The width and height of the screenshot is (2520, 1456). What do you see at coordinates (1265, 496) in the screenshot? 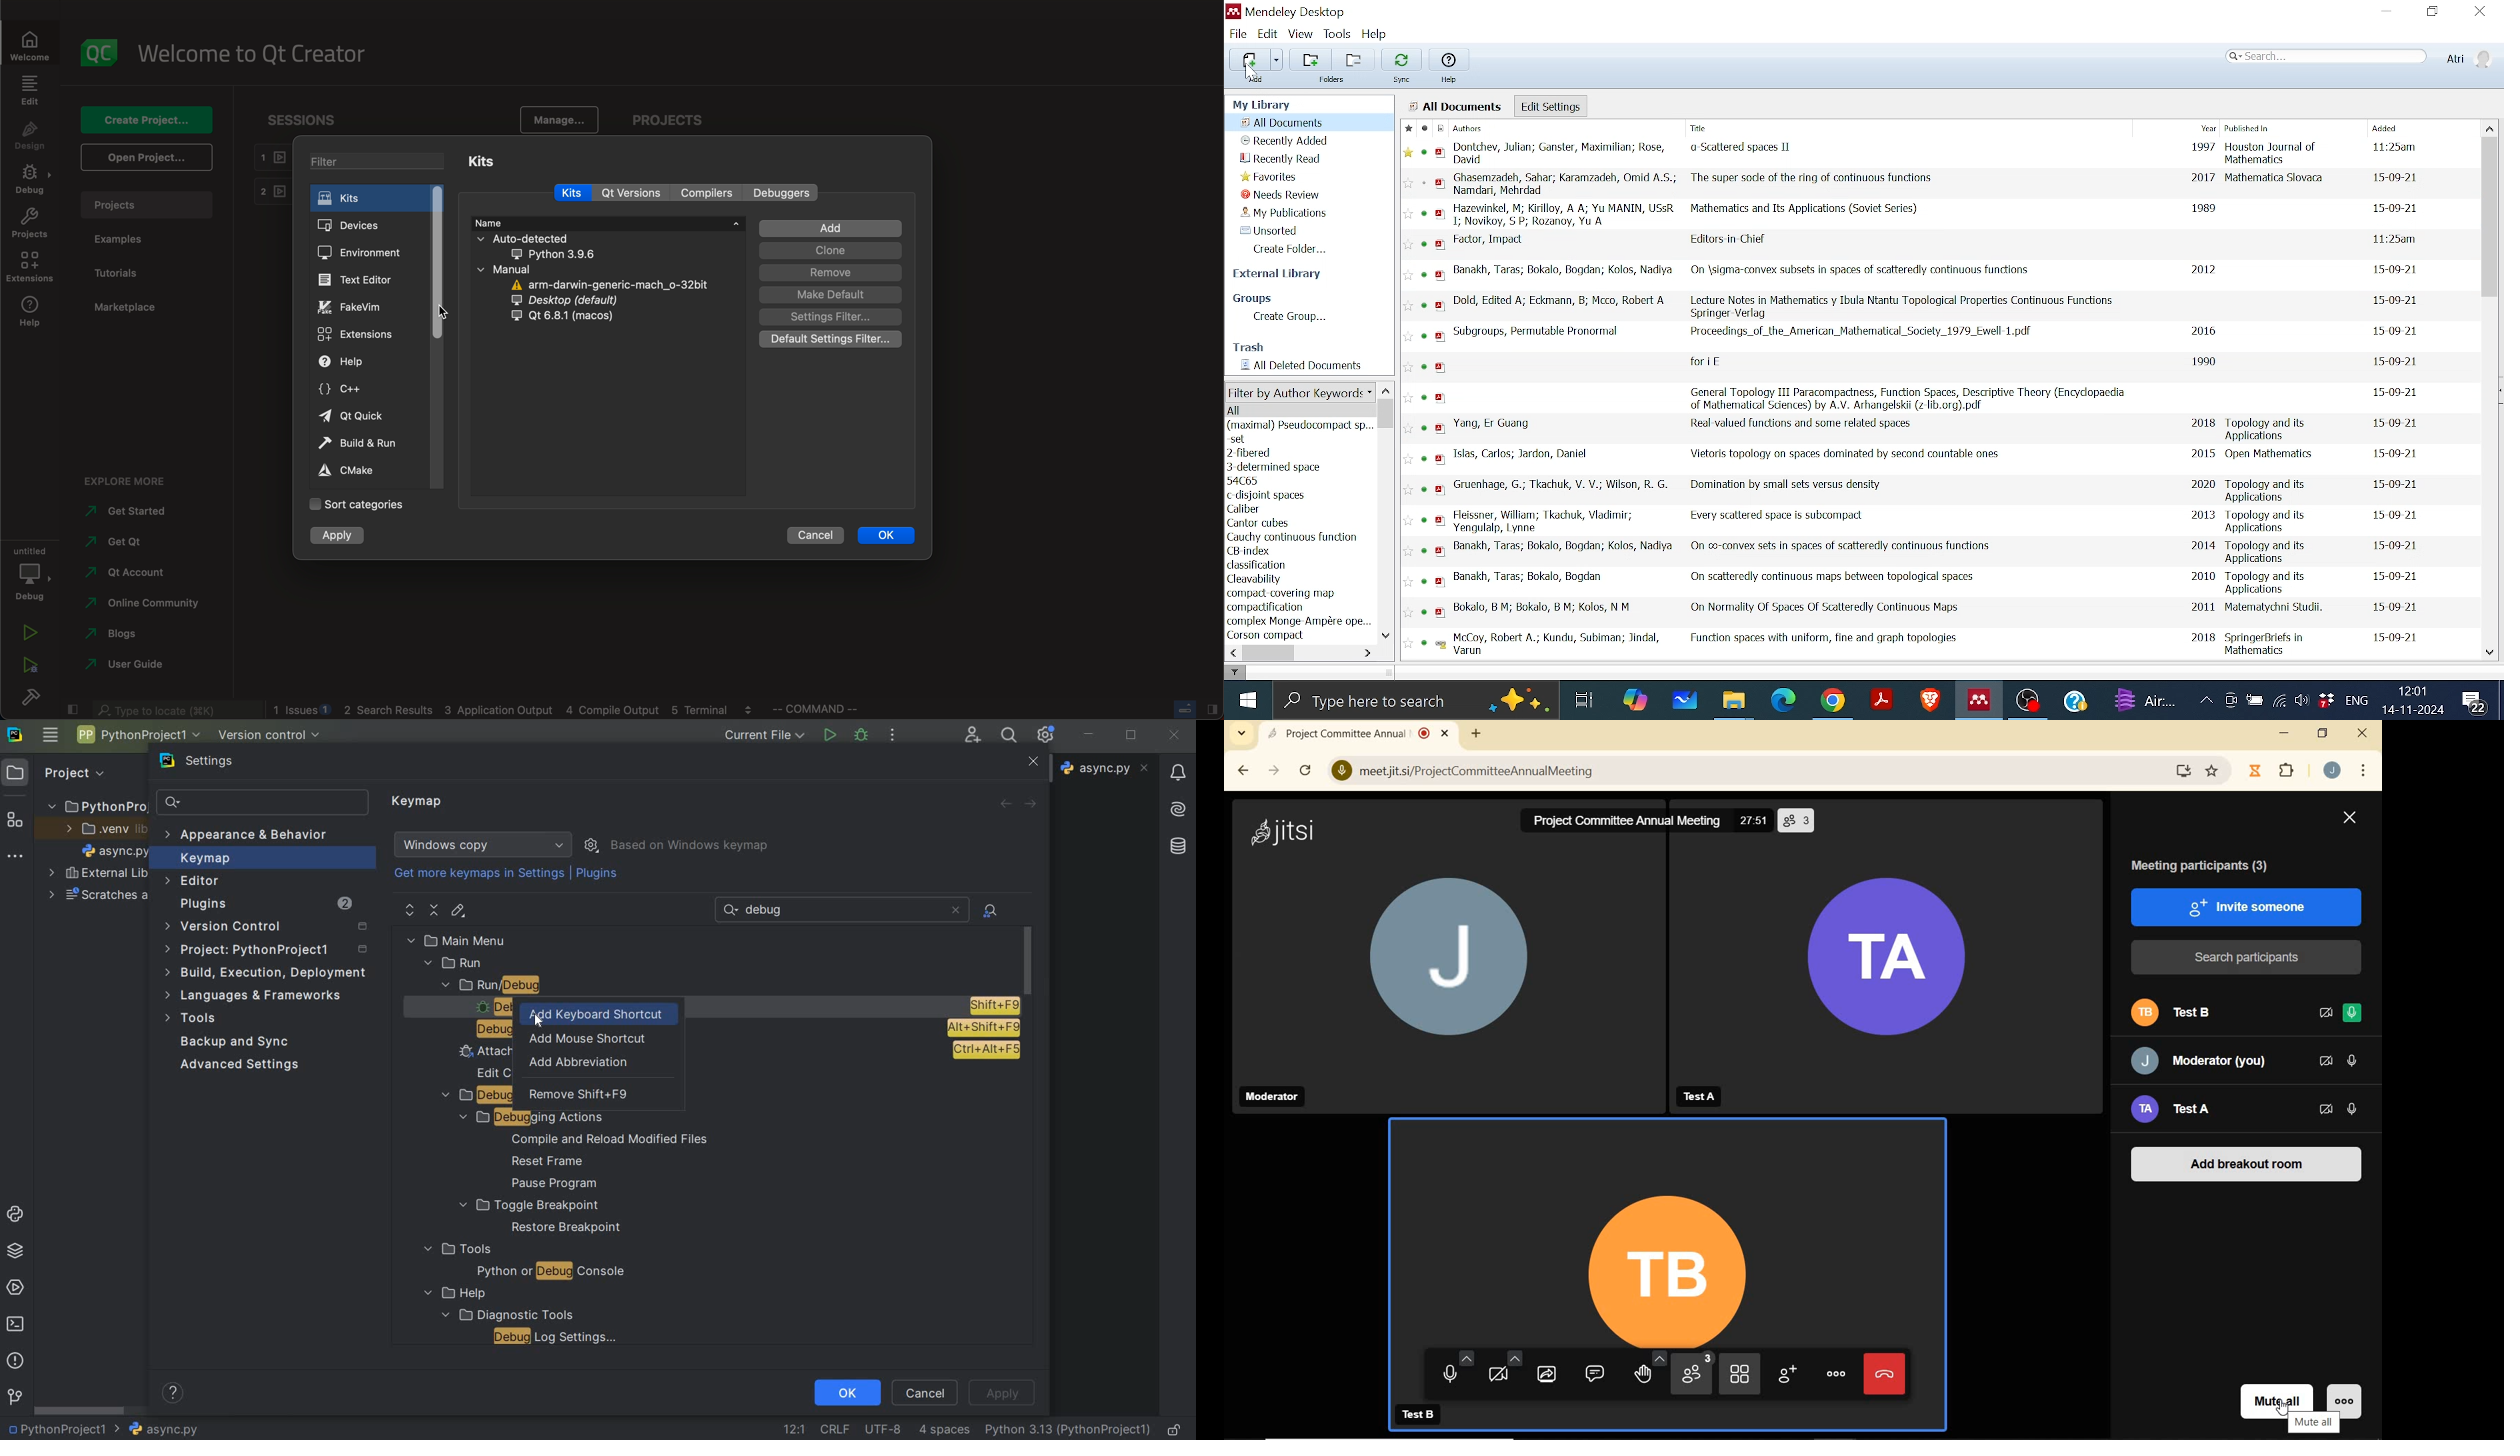
I see `author` at bounding box center [1265, 496].